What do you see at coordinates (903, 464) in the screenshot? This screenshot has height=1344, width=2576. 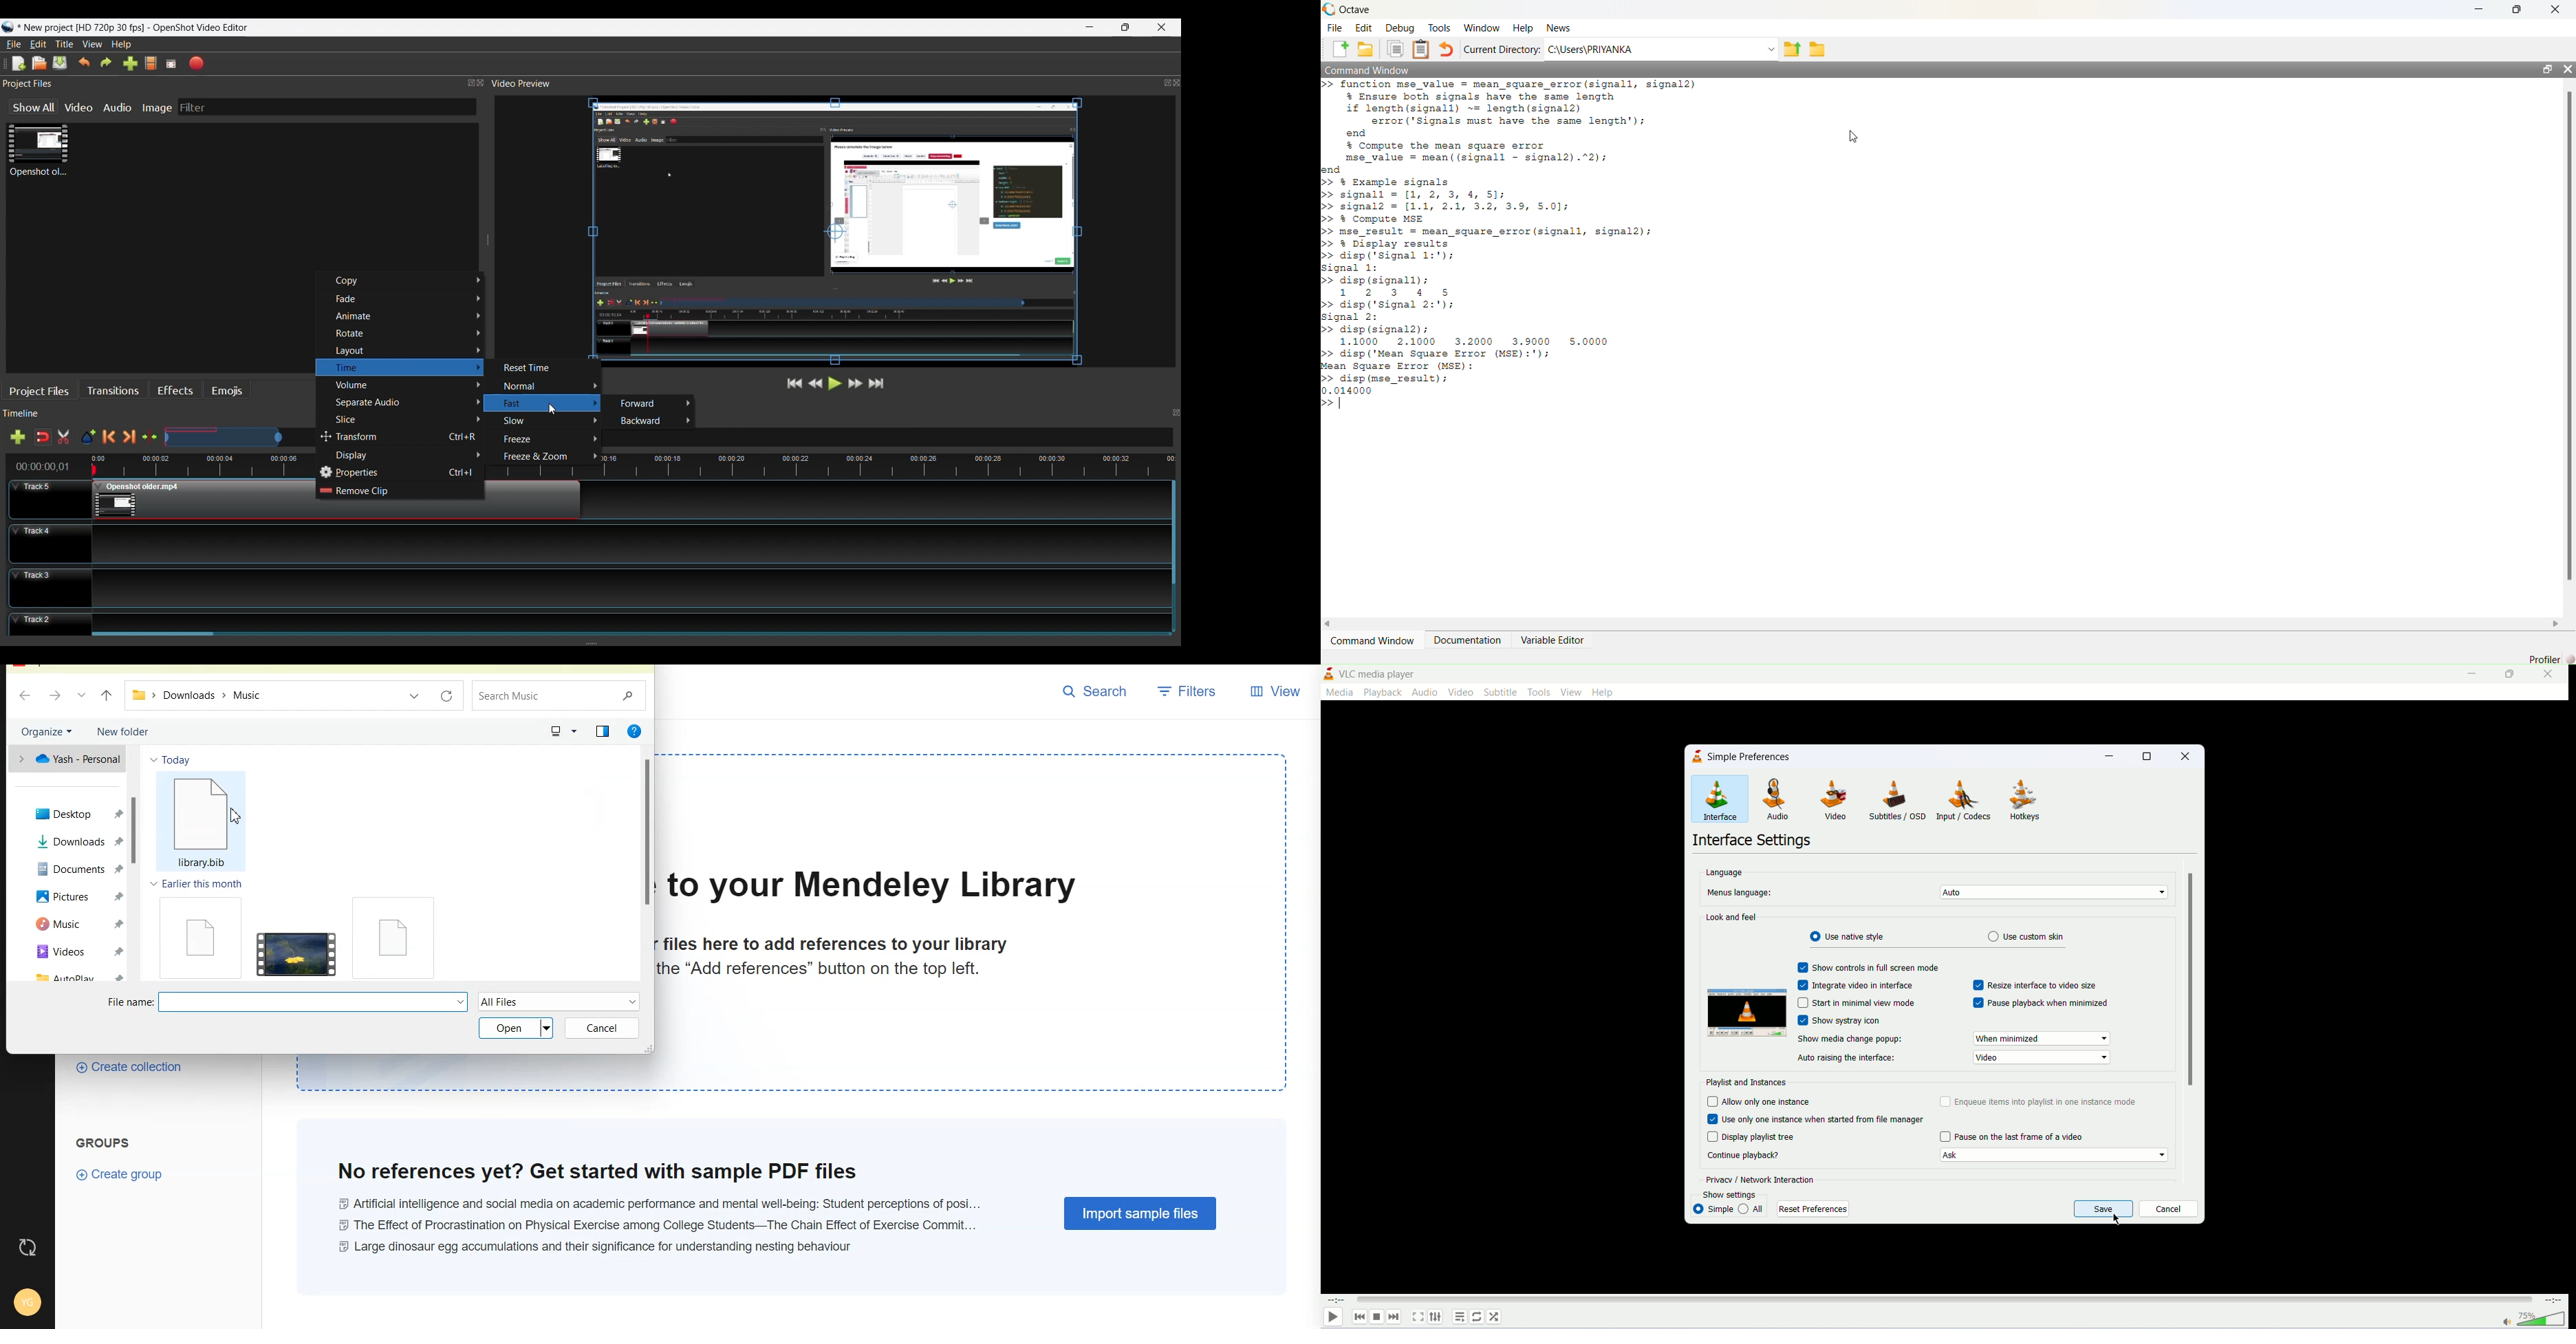 I see `timeline` at bounding box center [903, 464].